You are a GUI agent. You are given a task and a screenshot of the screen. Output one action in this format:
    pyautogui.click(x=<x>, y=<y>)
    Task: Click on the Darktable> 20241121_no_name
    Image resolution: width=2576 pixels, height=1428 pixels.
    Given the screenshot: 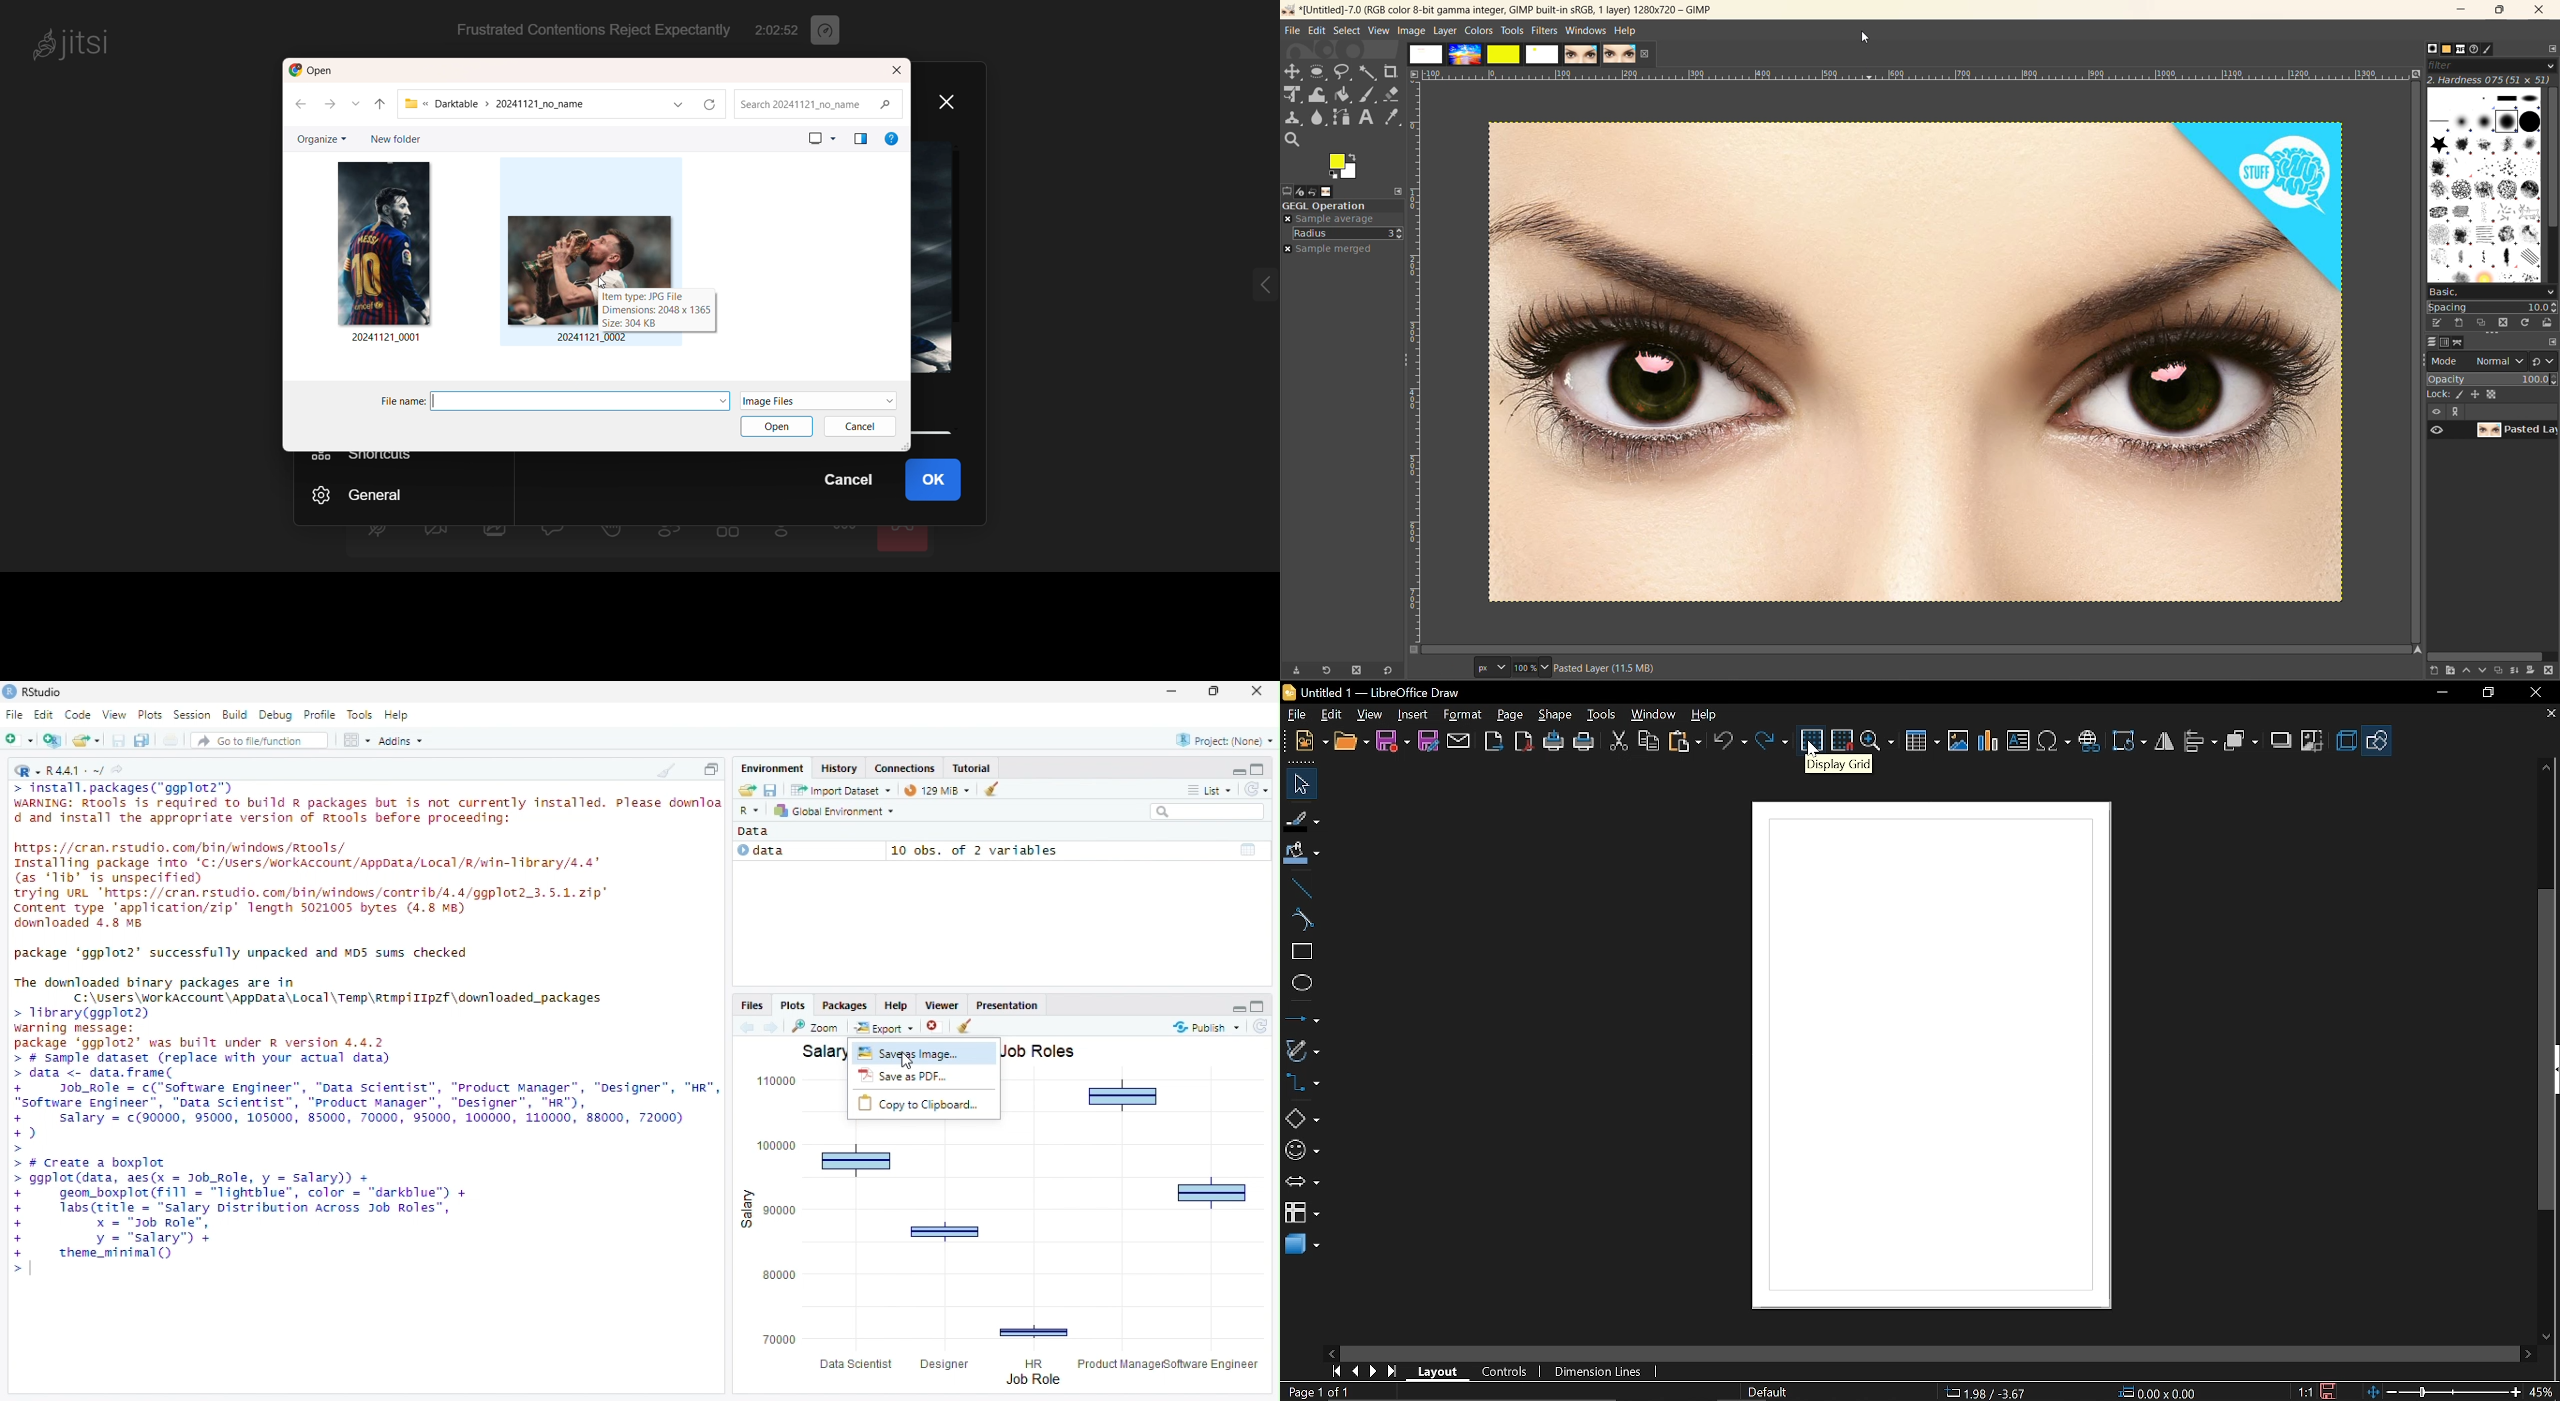 What is the action you would take?
    pyautogui.click(x=525, y=105)
    